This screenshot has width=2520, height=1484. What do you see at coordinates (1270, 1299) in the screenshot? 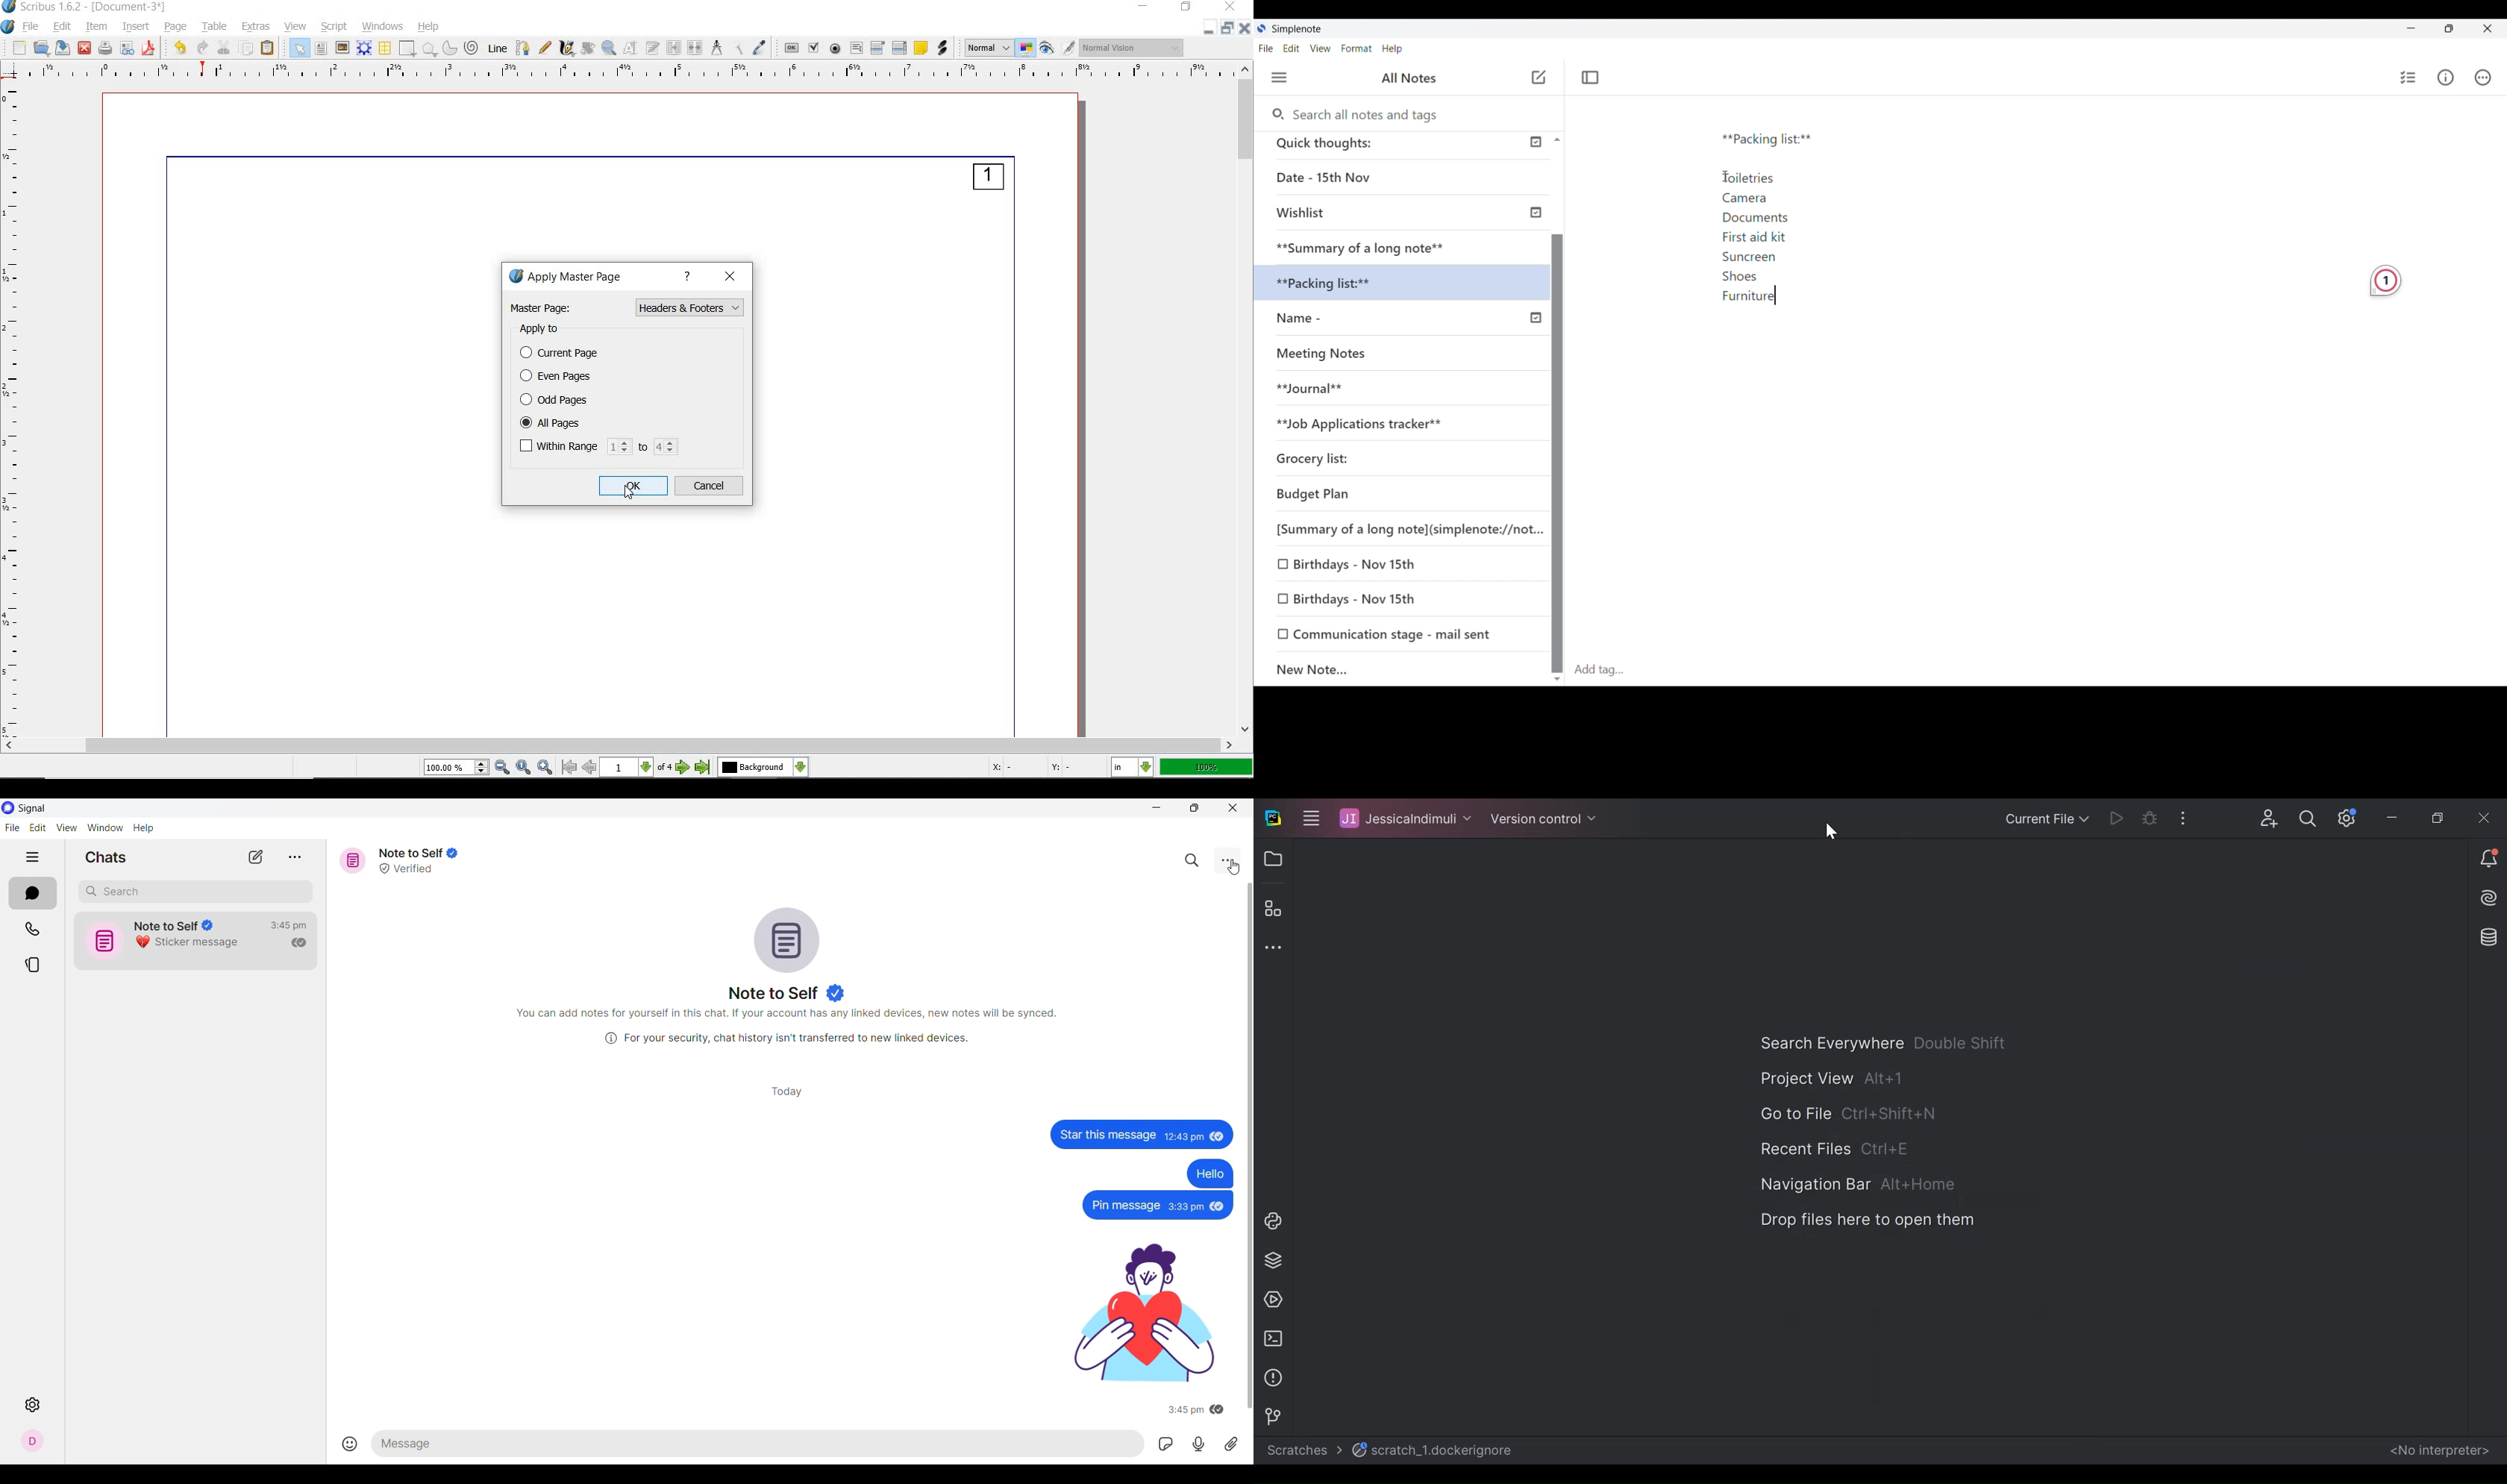
I see `Services` at bounding box center [1270, 1299].